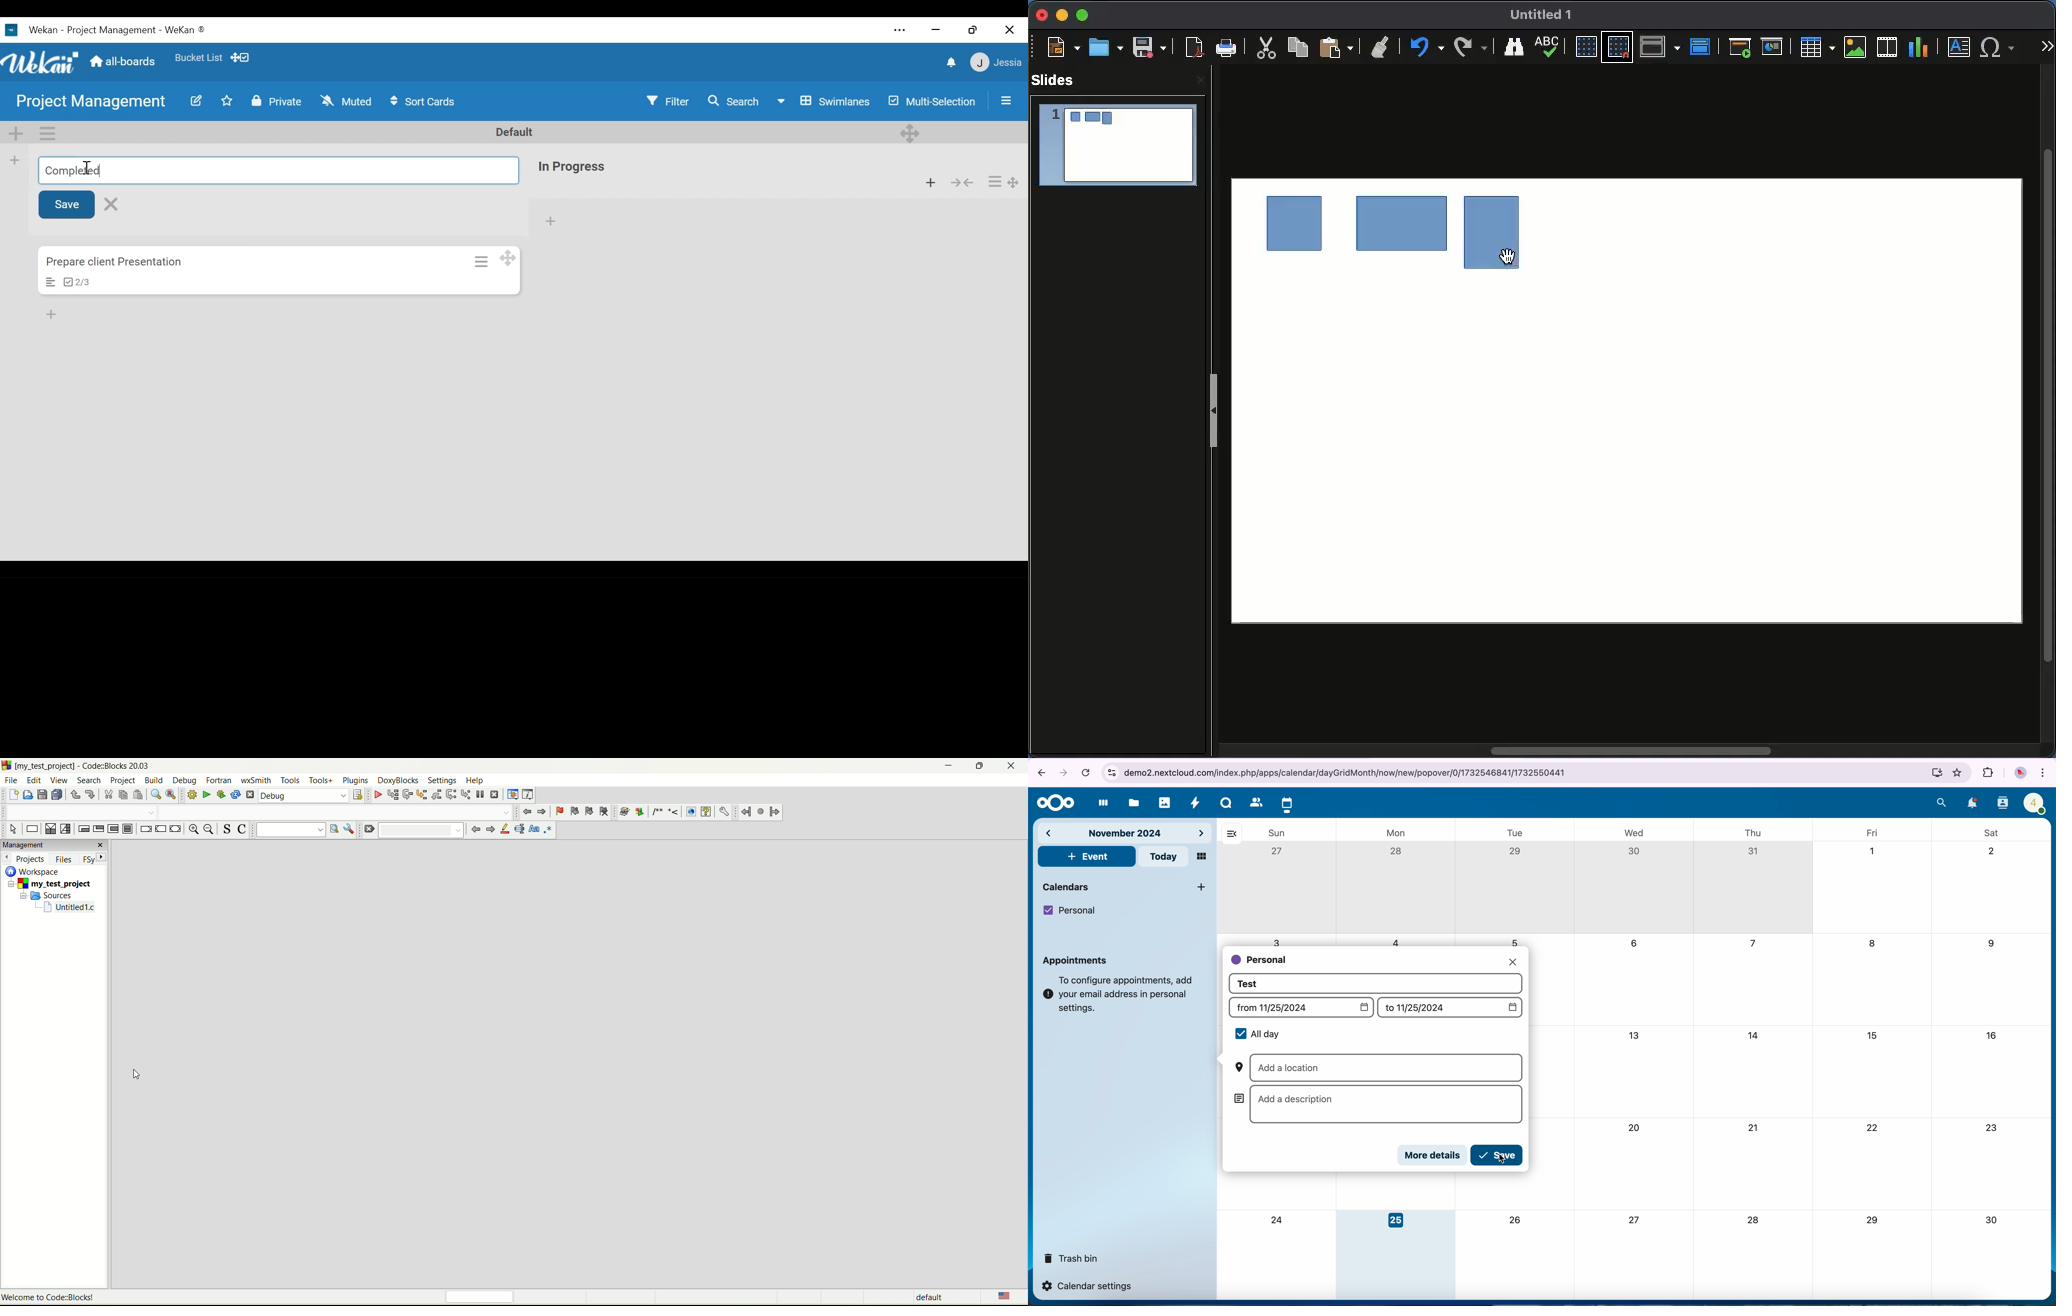 This screenshot has height=1316, width=2072. I want to click on 20, so click(1633, 1128).